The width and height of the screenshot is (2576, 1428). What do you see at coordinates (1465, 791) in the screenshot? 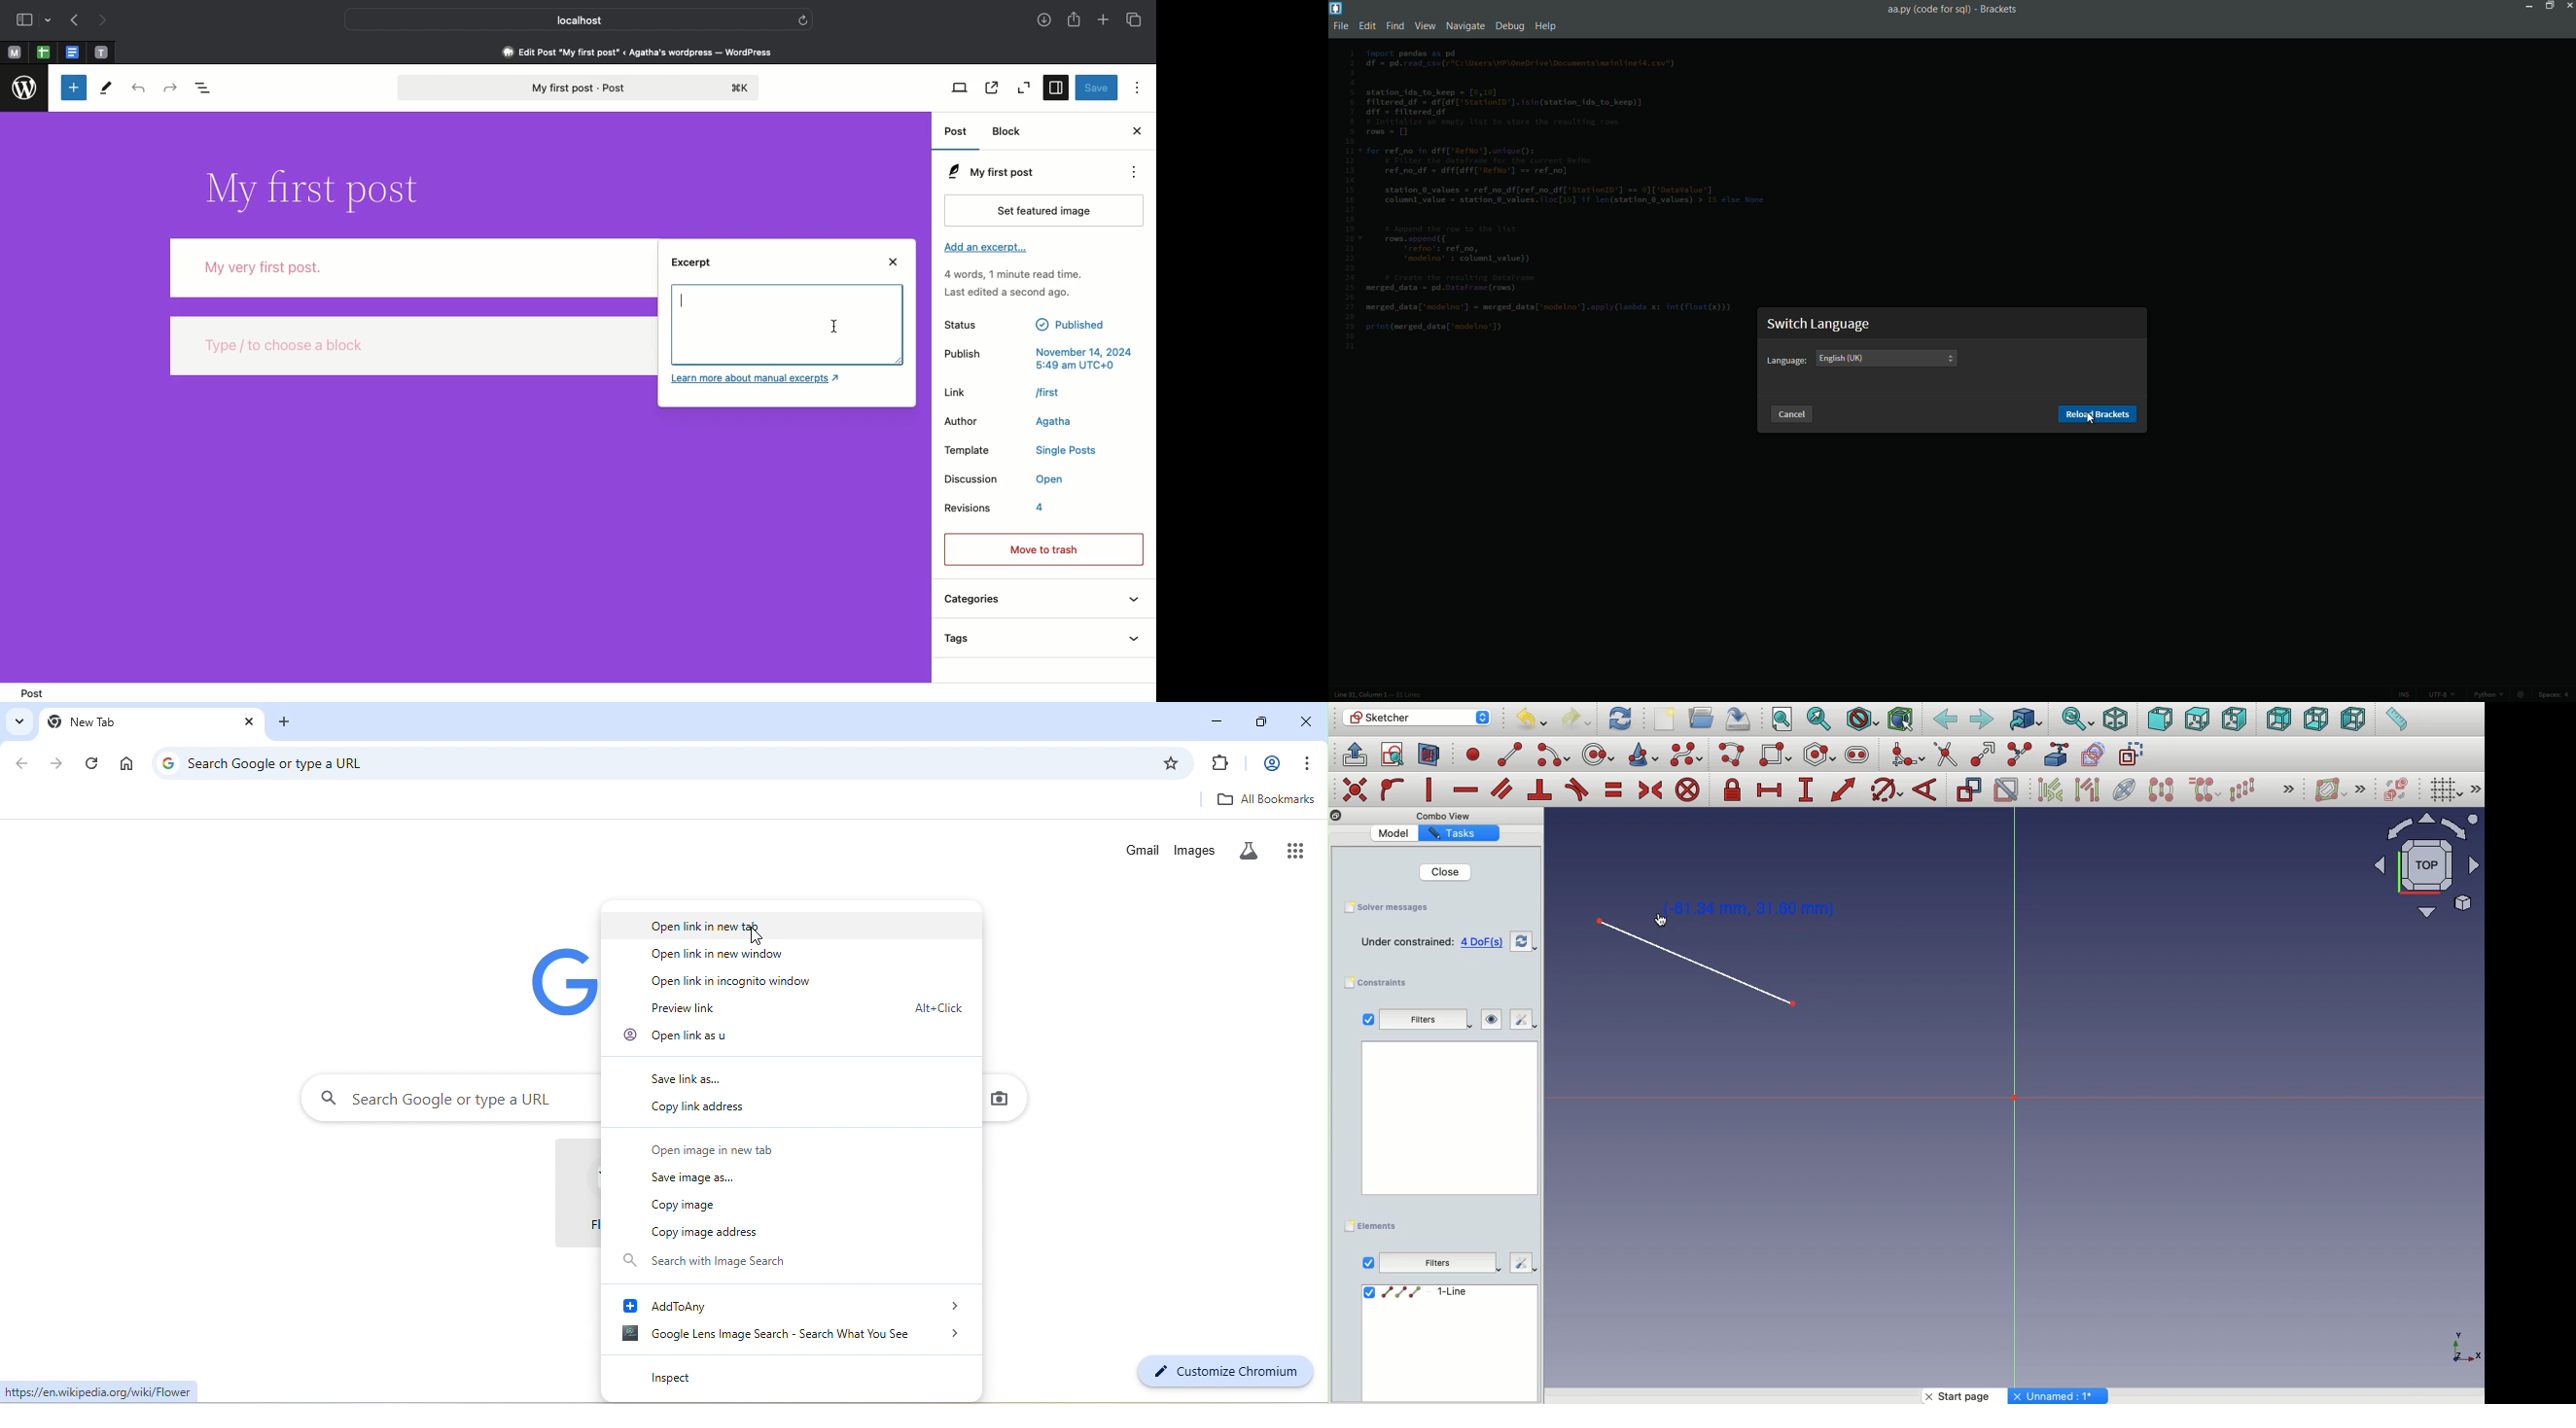
I see `Constrain horizontally` at bounding box center [1465, 791].